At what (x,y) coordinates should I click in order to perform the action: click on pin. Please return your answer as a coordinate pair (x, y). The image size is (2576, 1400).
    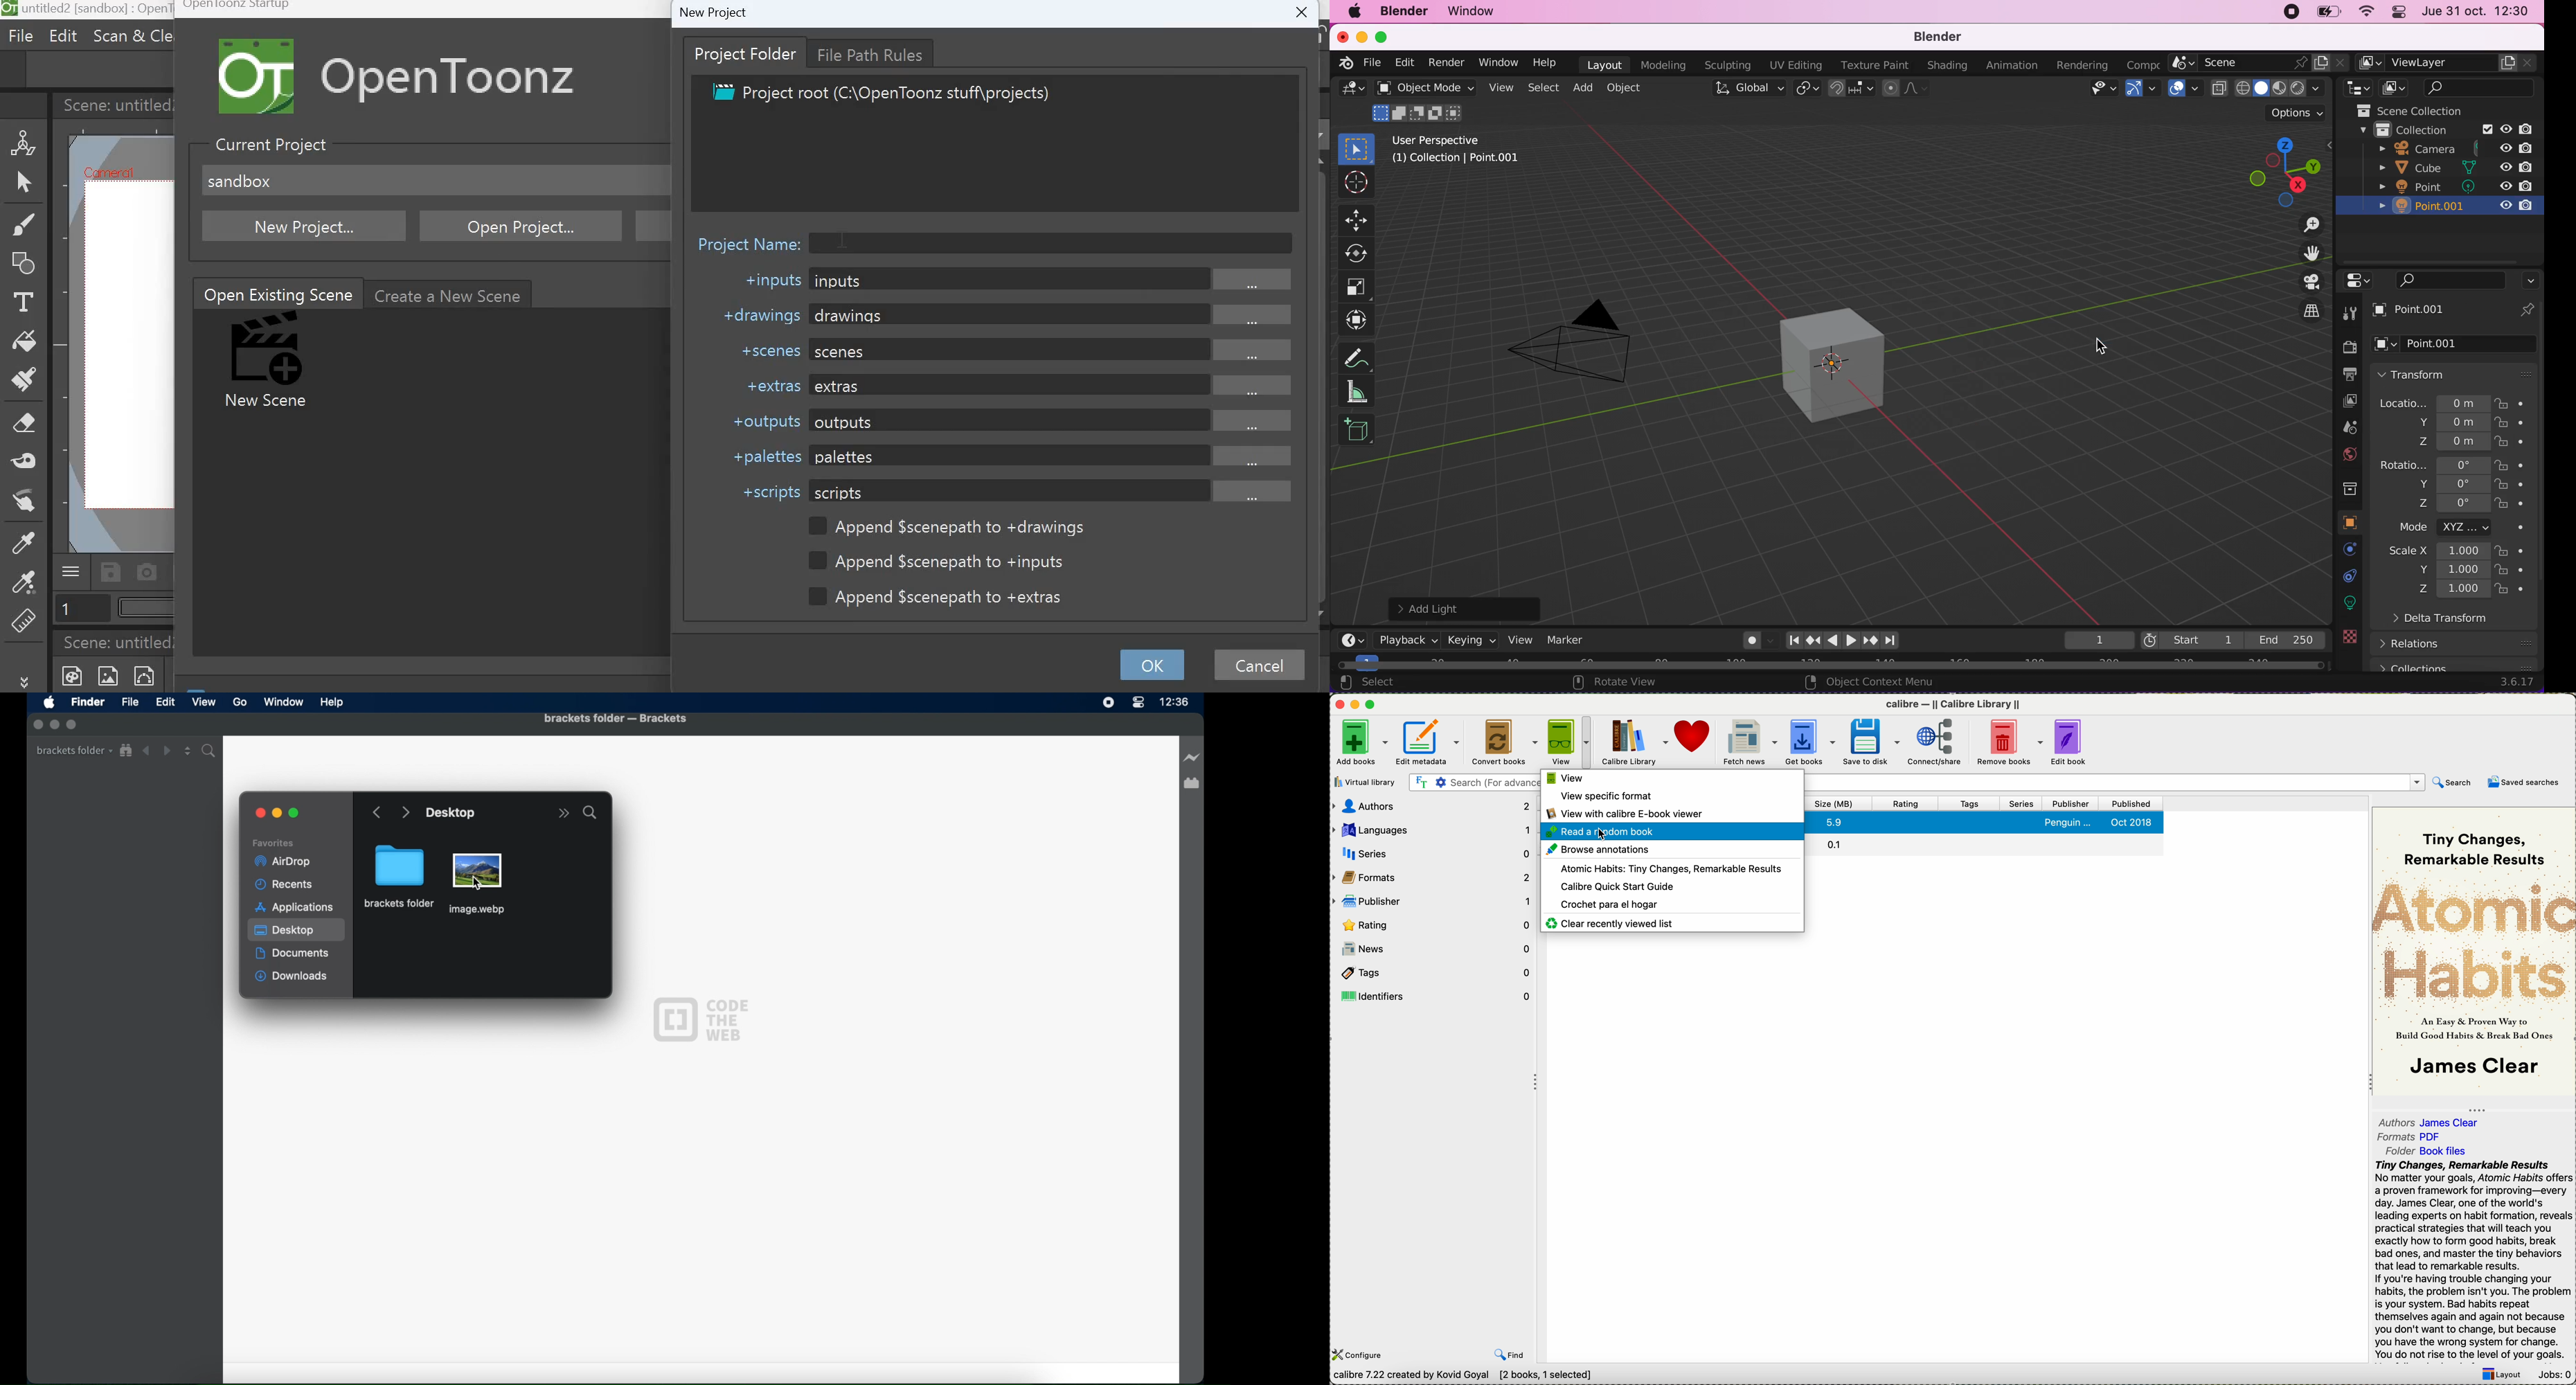
    Looking at the image, I should click on (2532, 310).